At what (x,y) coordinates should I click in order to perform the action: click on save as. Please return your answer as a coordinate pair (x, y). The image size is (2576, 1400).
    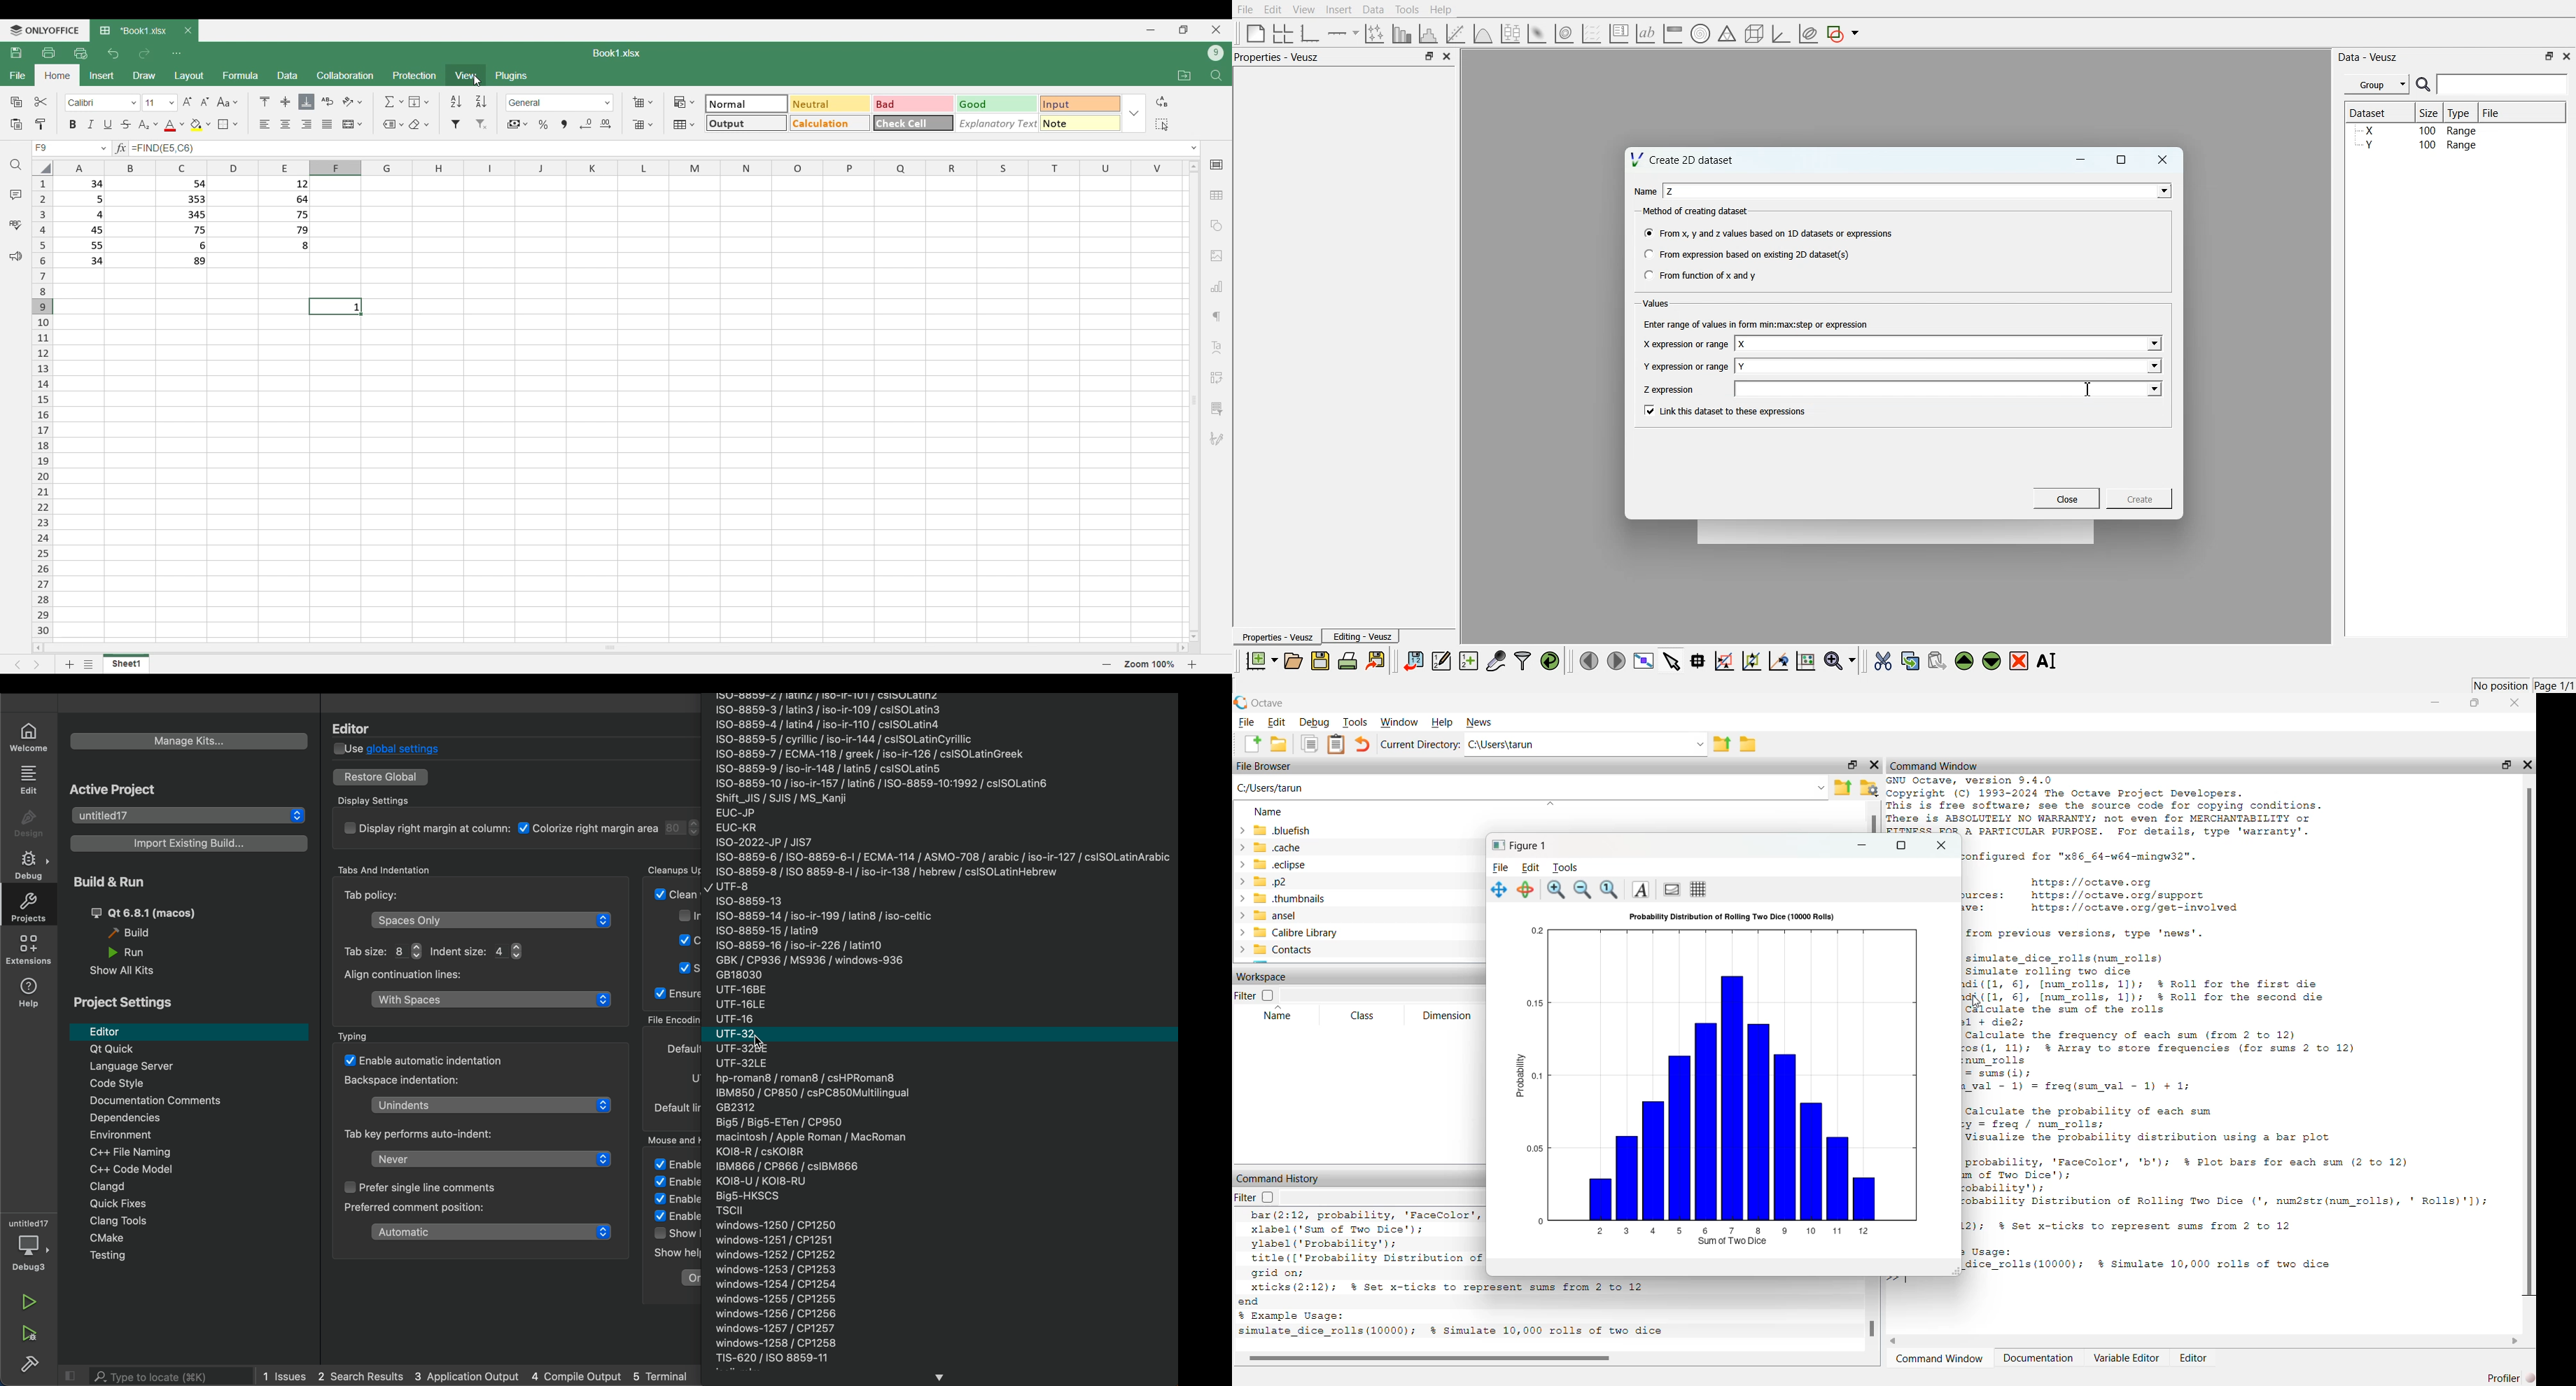
    Looking at the image, I should click on (1279, 743).